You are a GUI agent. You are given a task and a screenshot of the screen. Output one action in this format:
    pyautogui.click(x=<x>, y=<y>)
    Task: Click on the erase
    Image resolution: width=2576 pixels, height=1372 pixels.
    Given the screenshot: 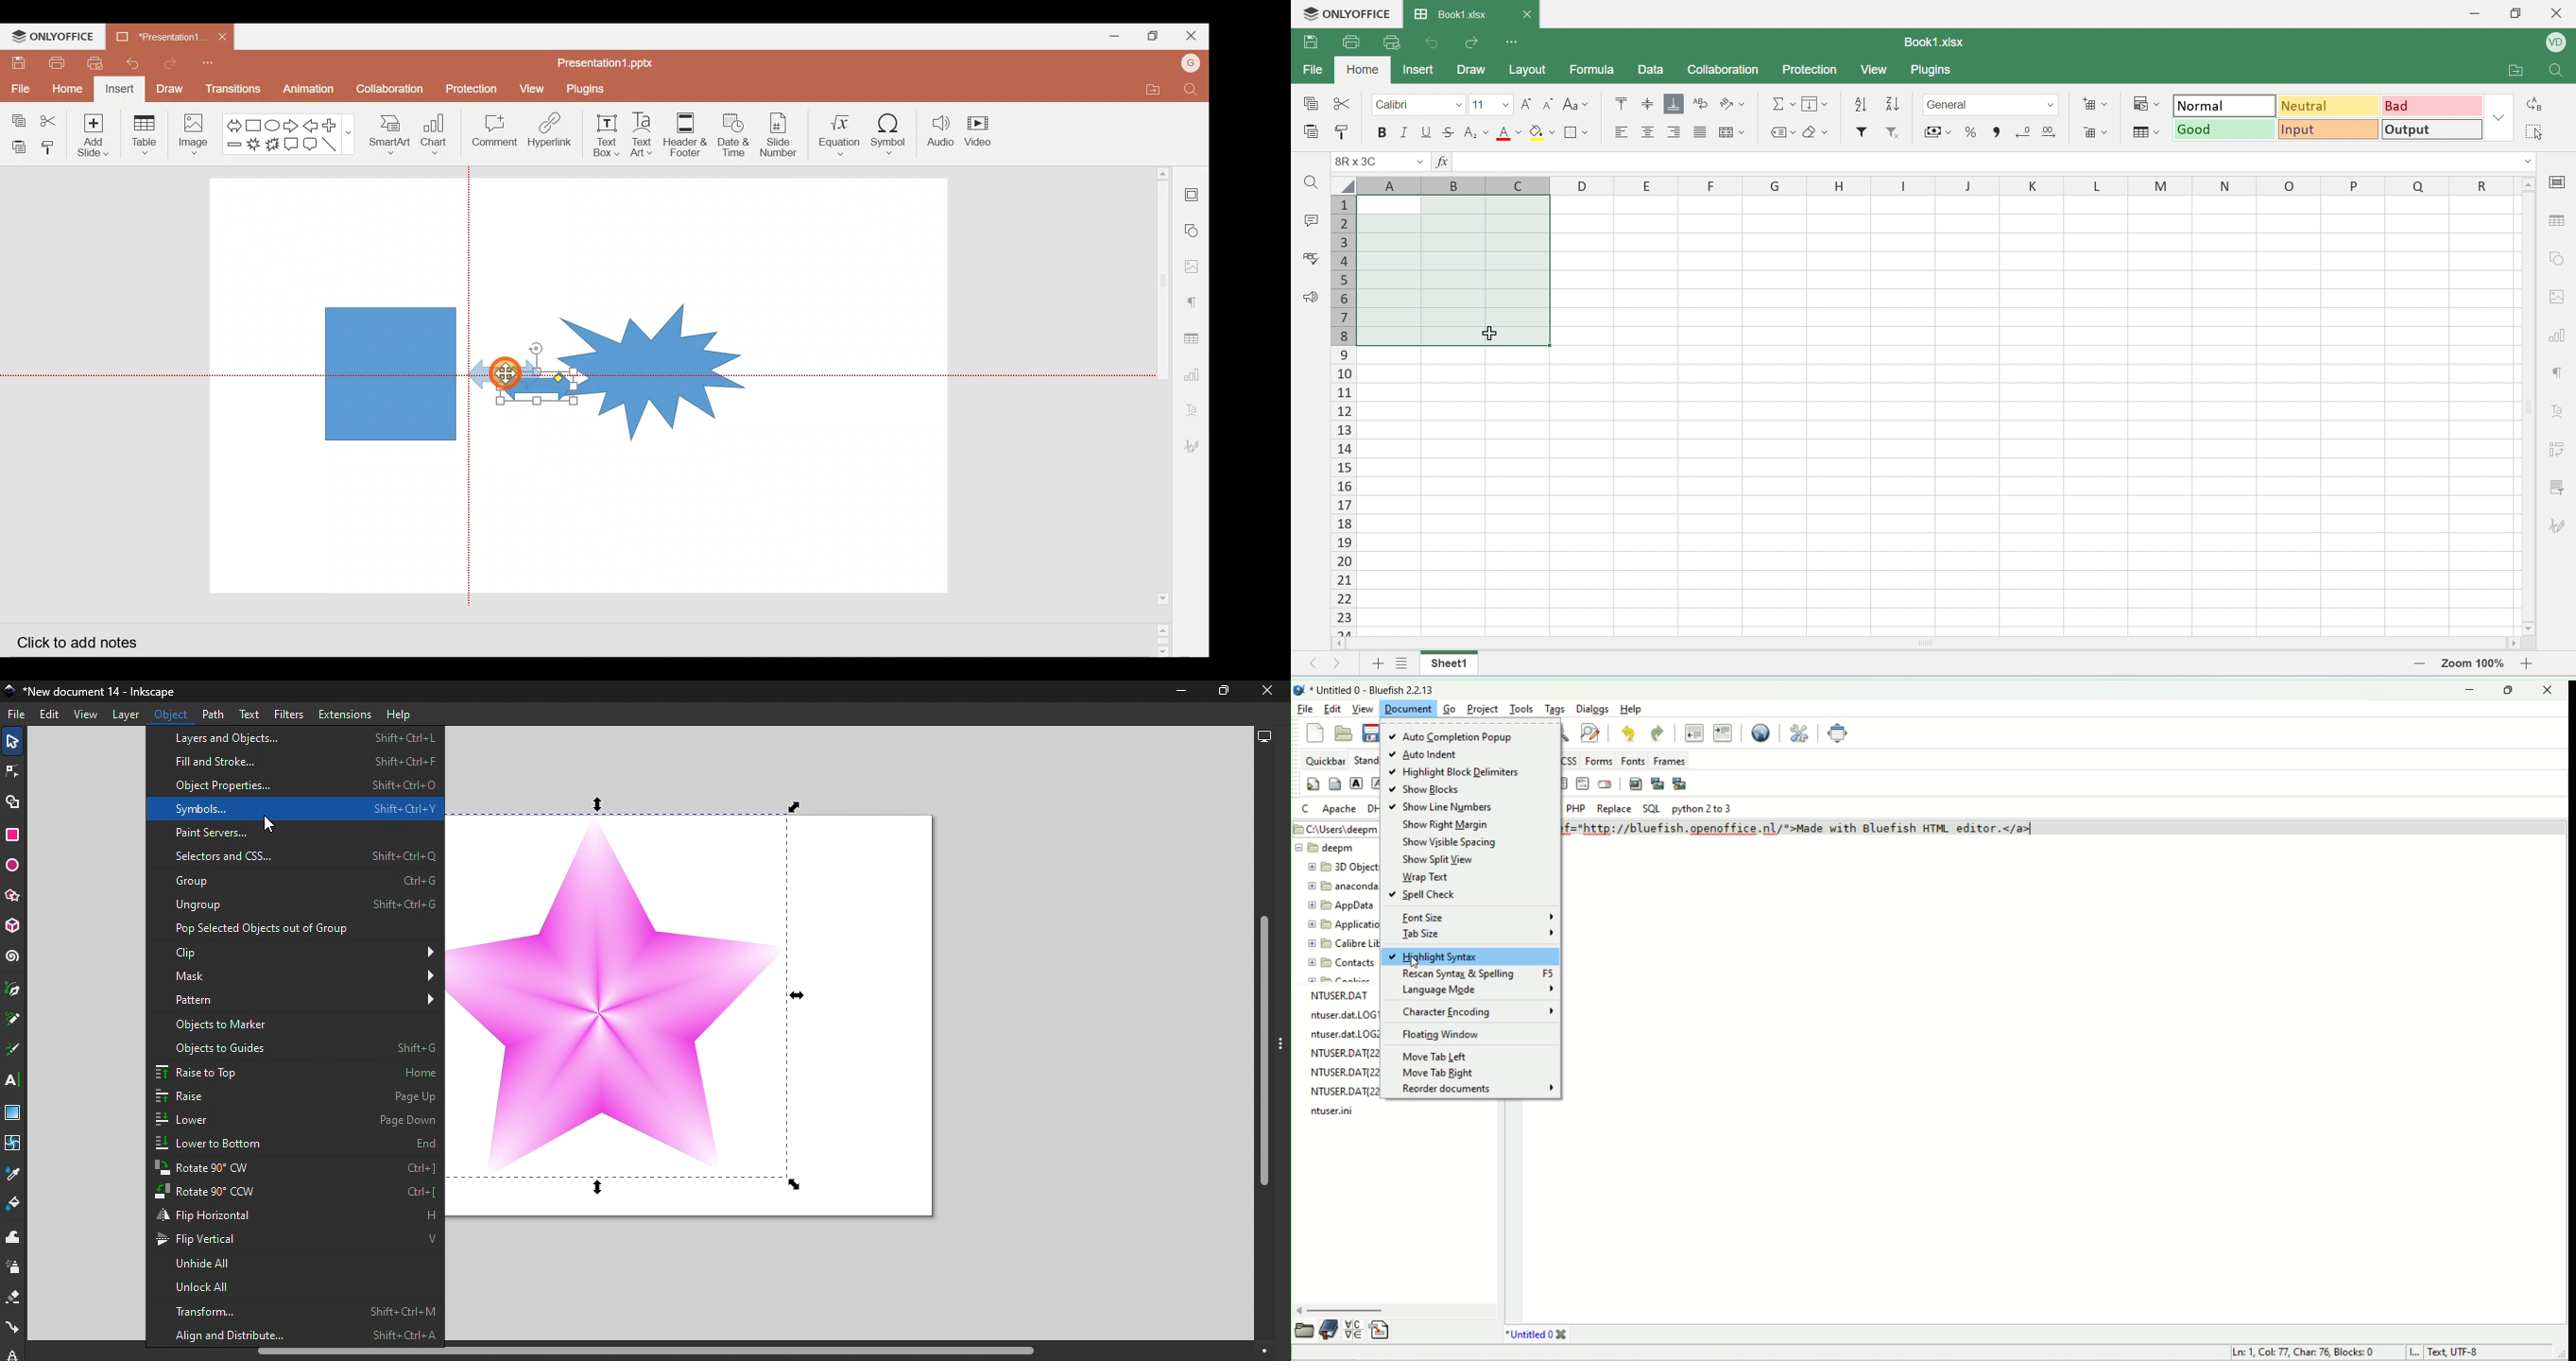 What is the action you would take?
    pyautogui.click(x=1816, y=134)
    